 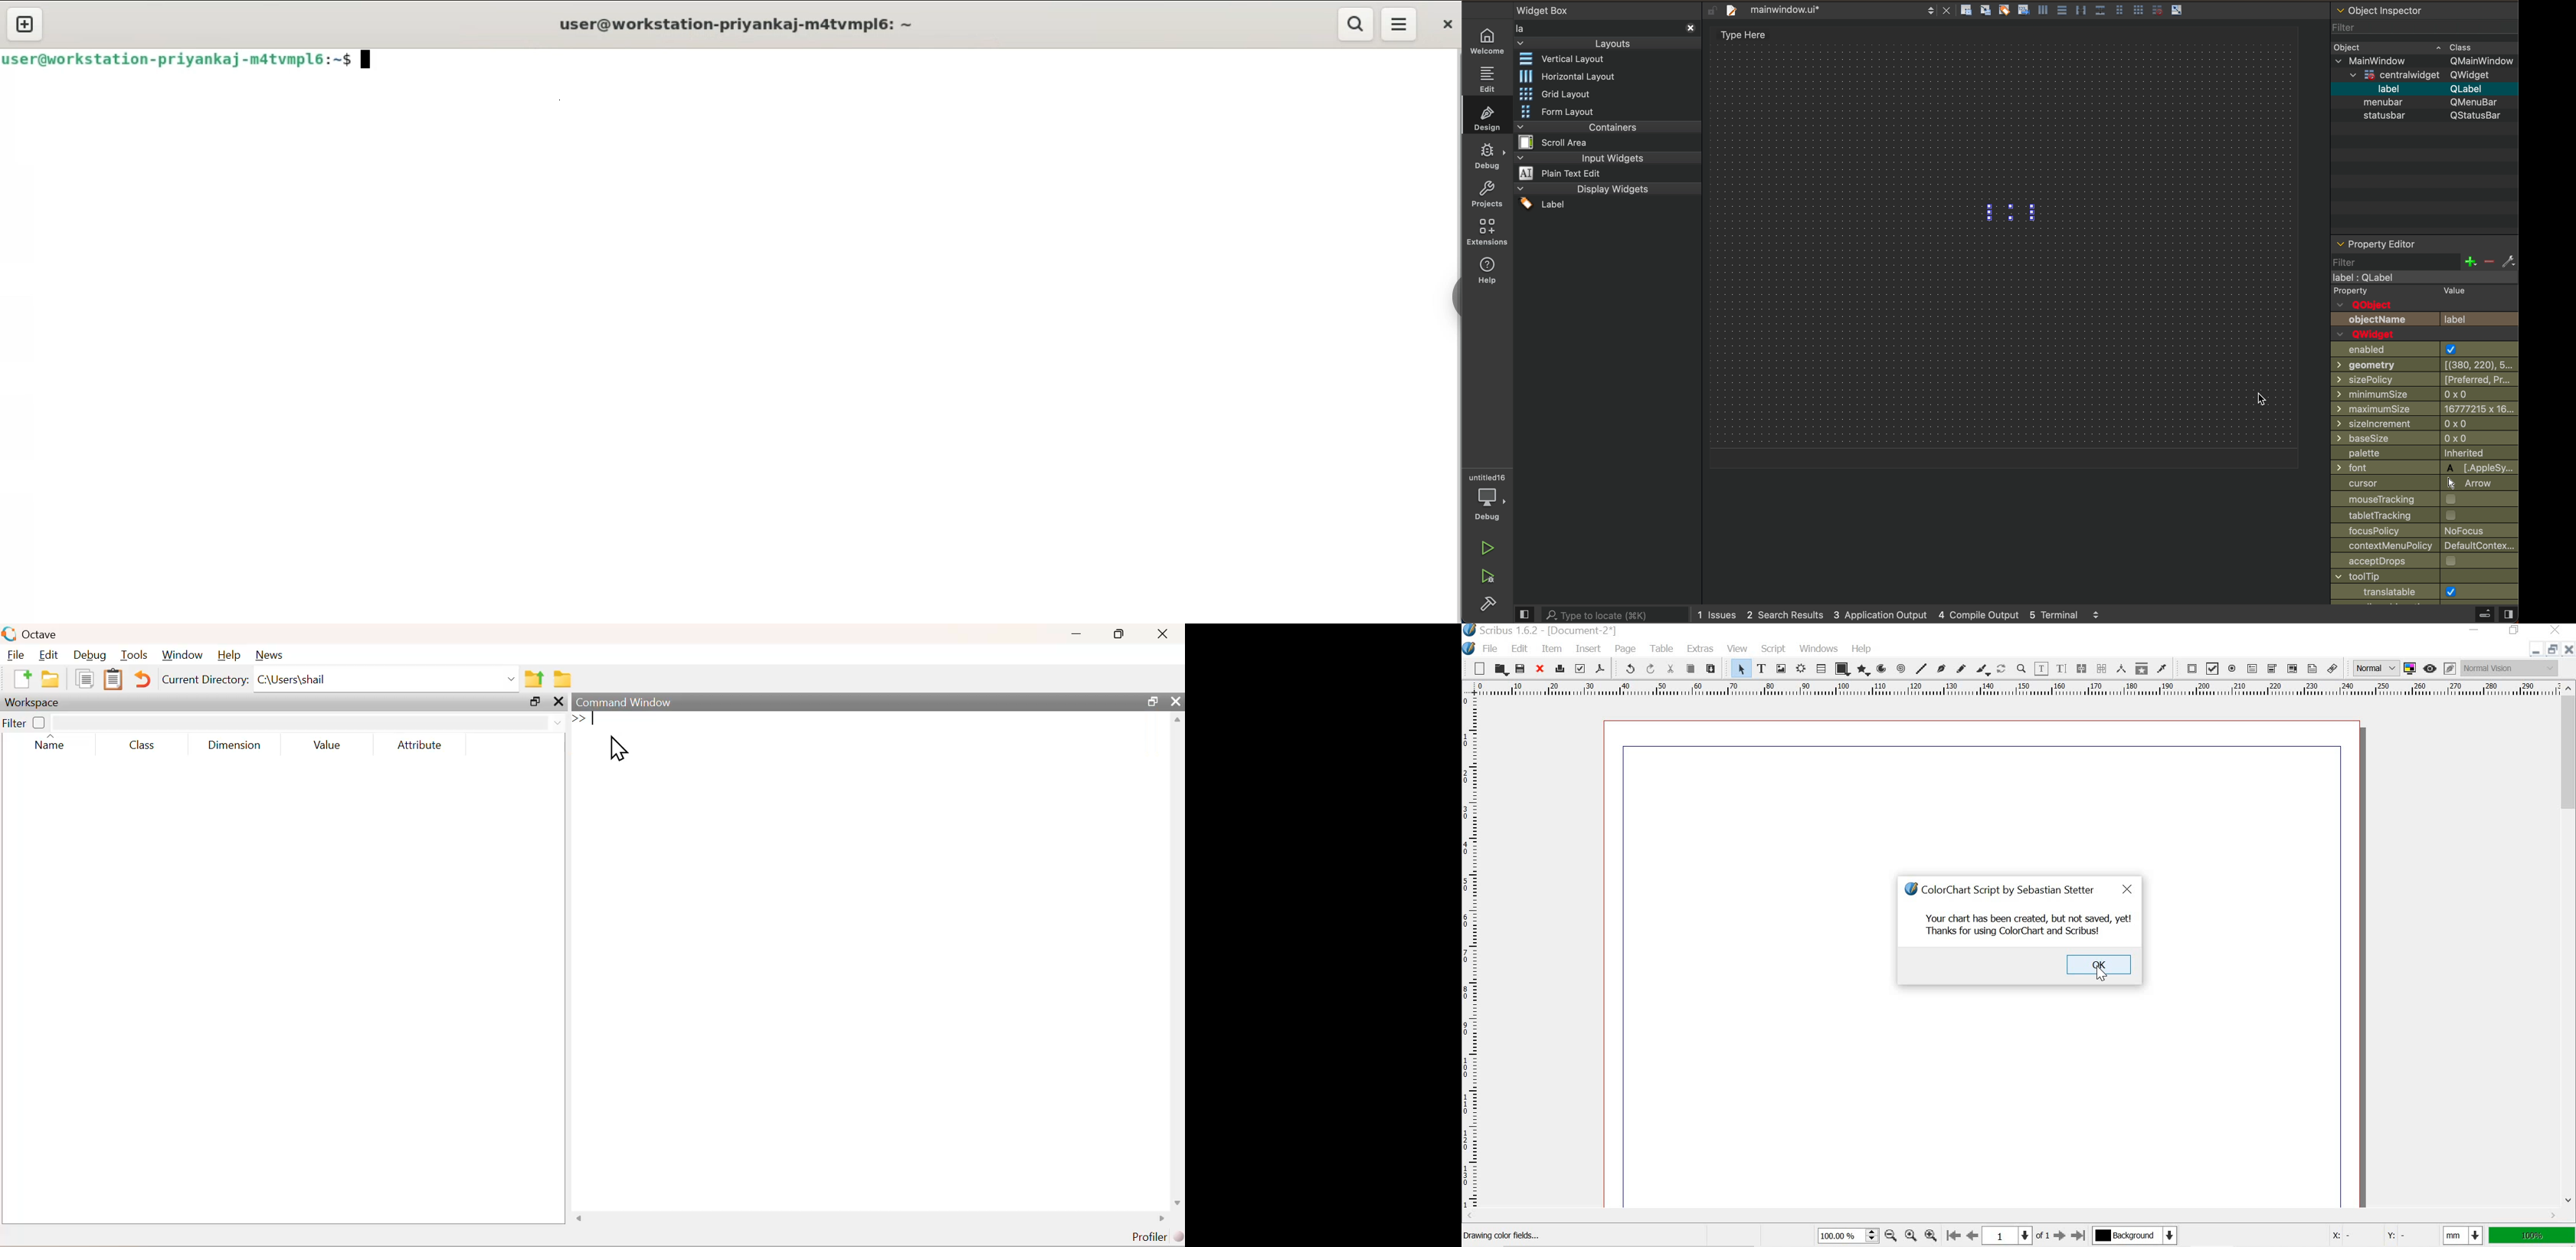 I want to click on ruler, so click(x=2009, y=690).